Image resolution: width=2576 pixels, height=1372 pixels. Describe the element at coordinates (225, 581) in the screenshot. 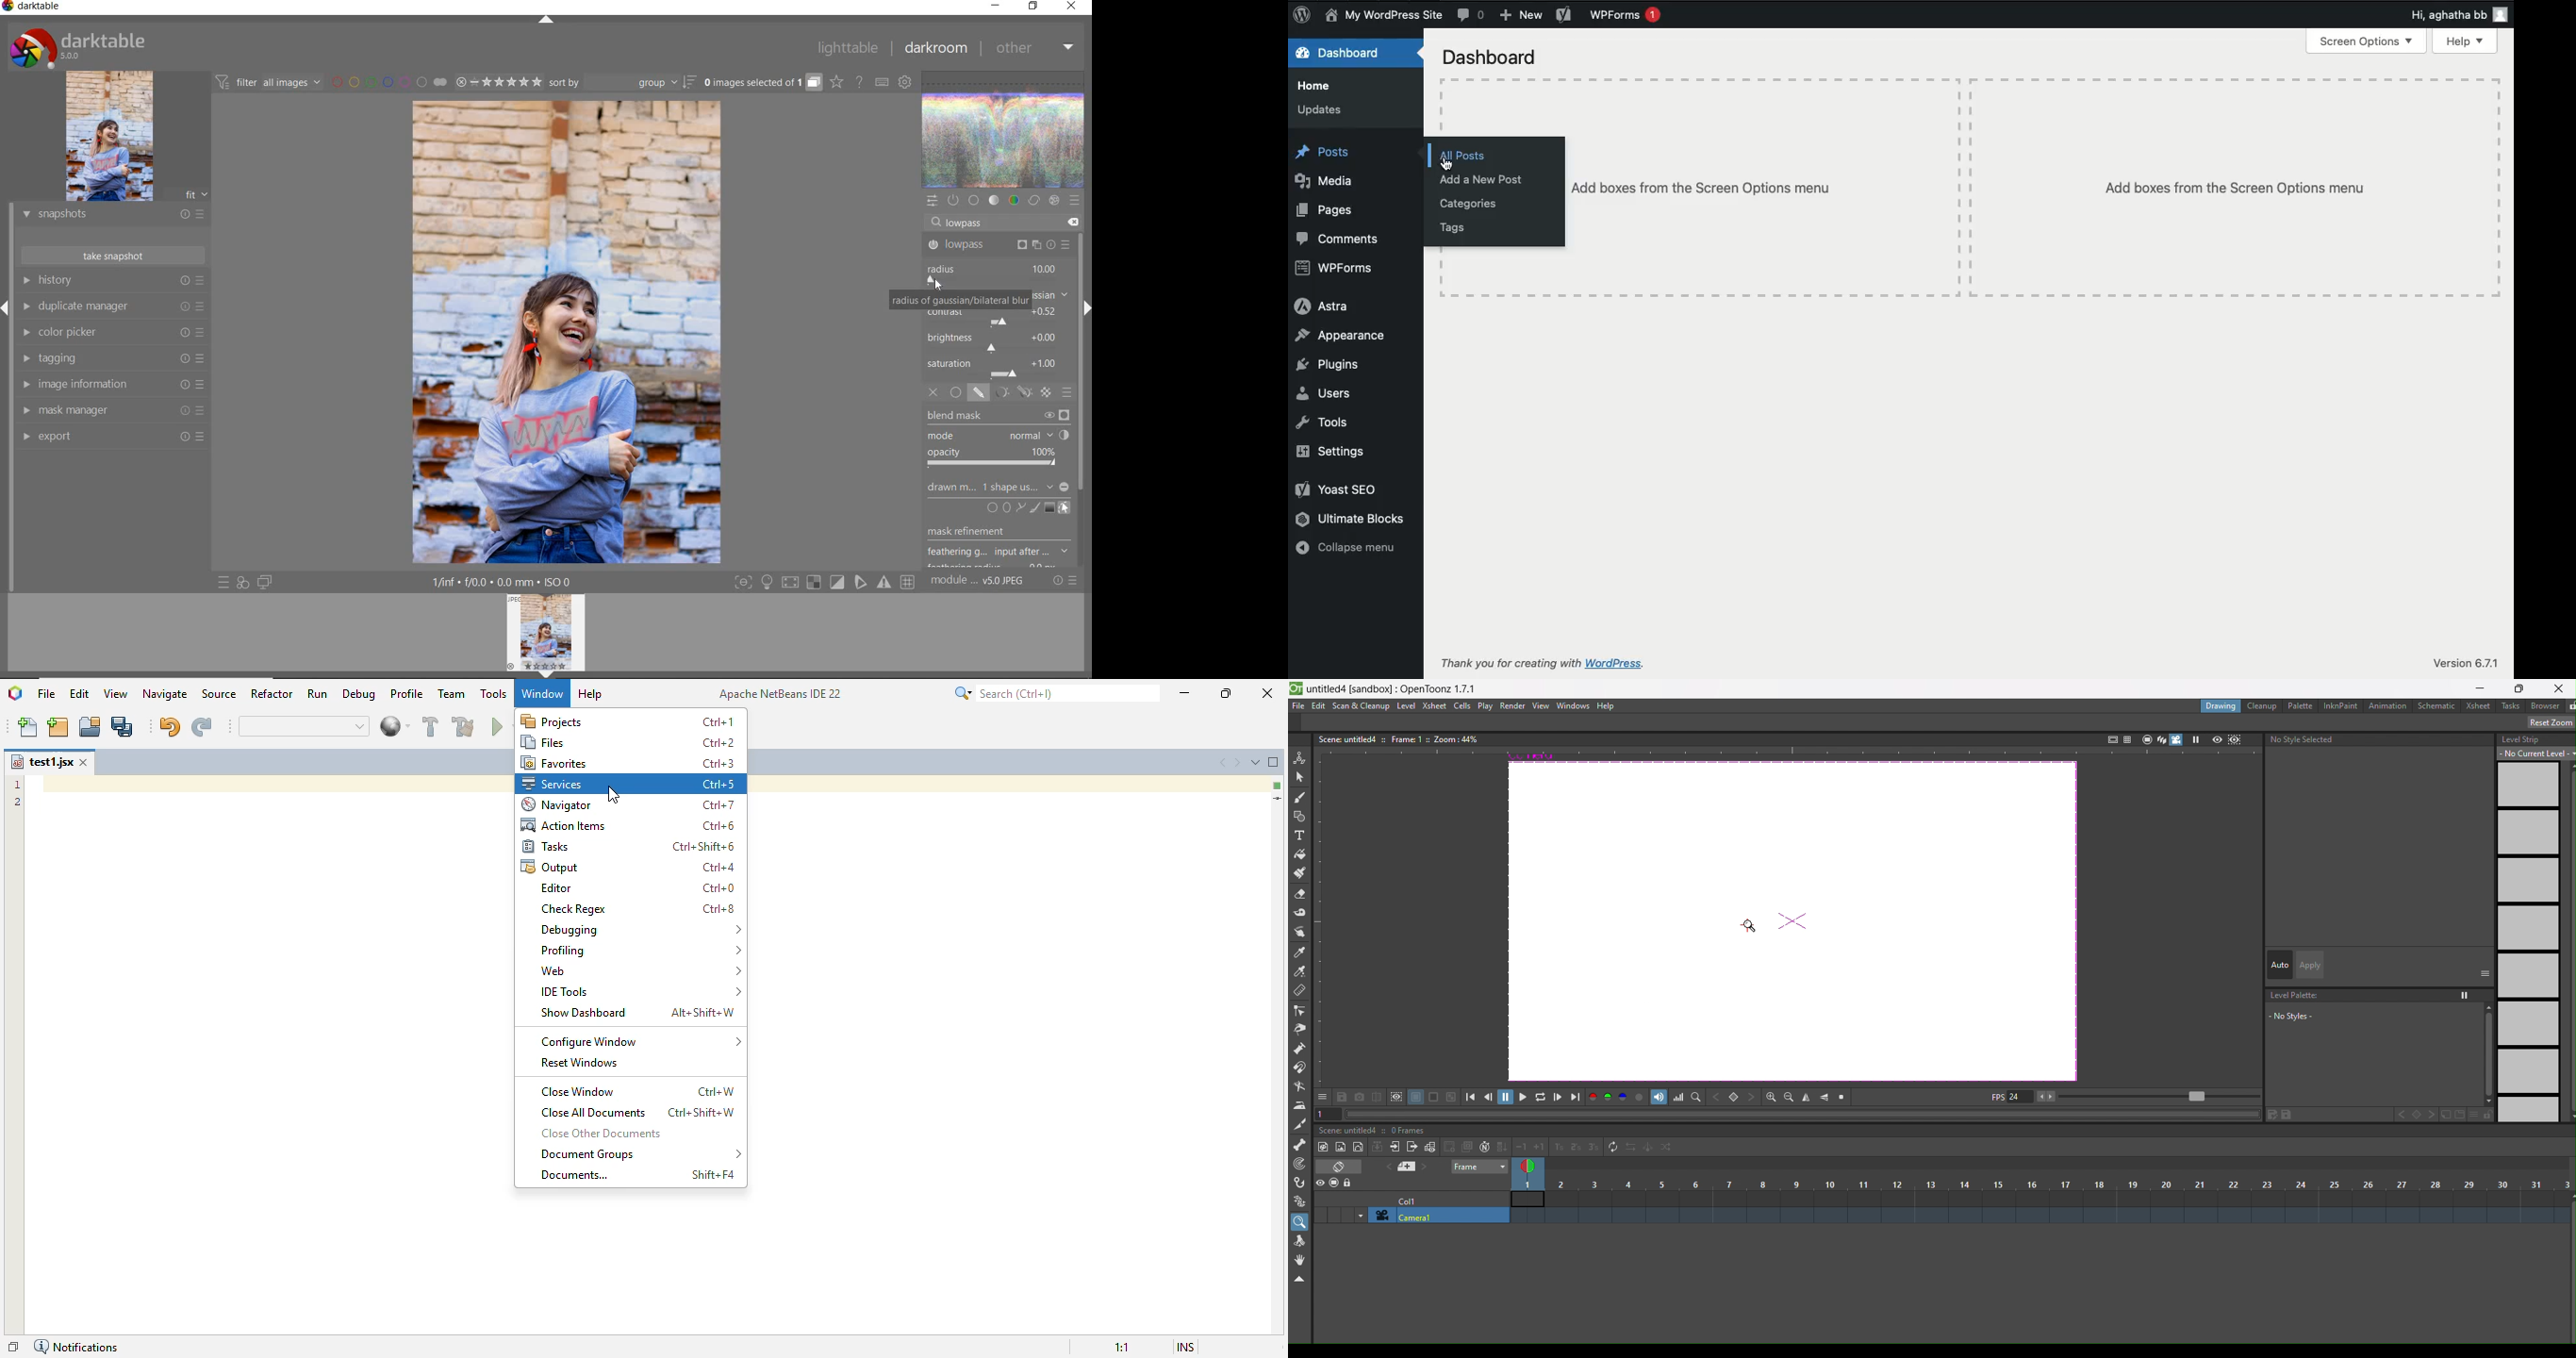

I see `quick access to presets` at that location.